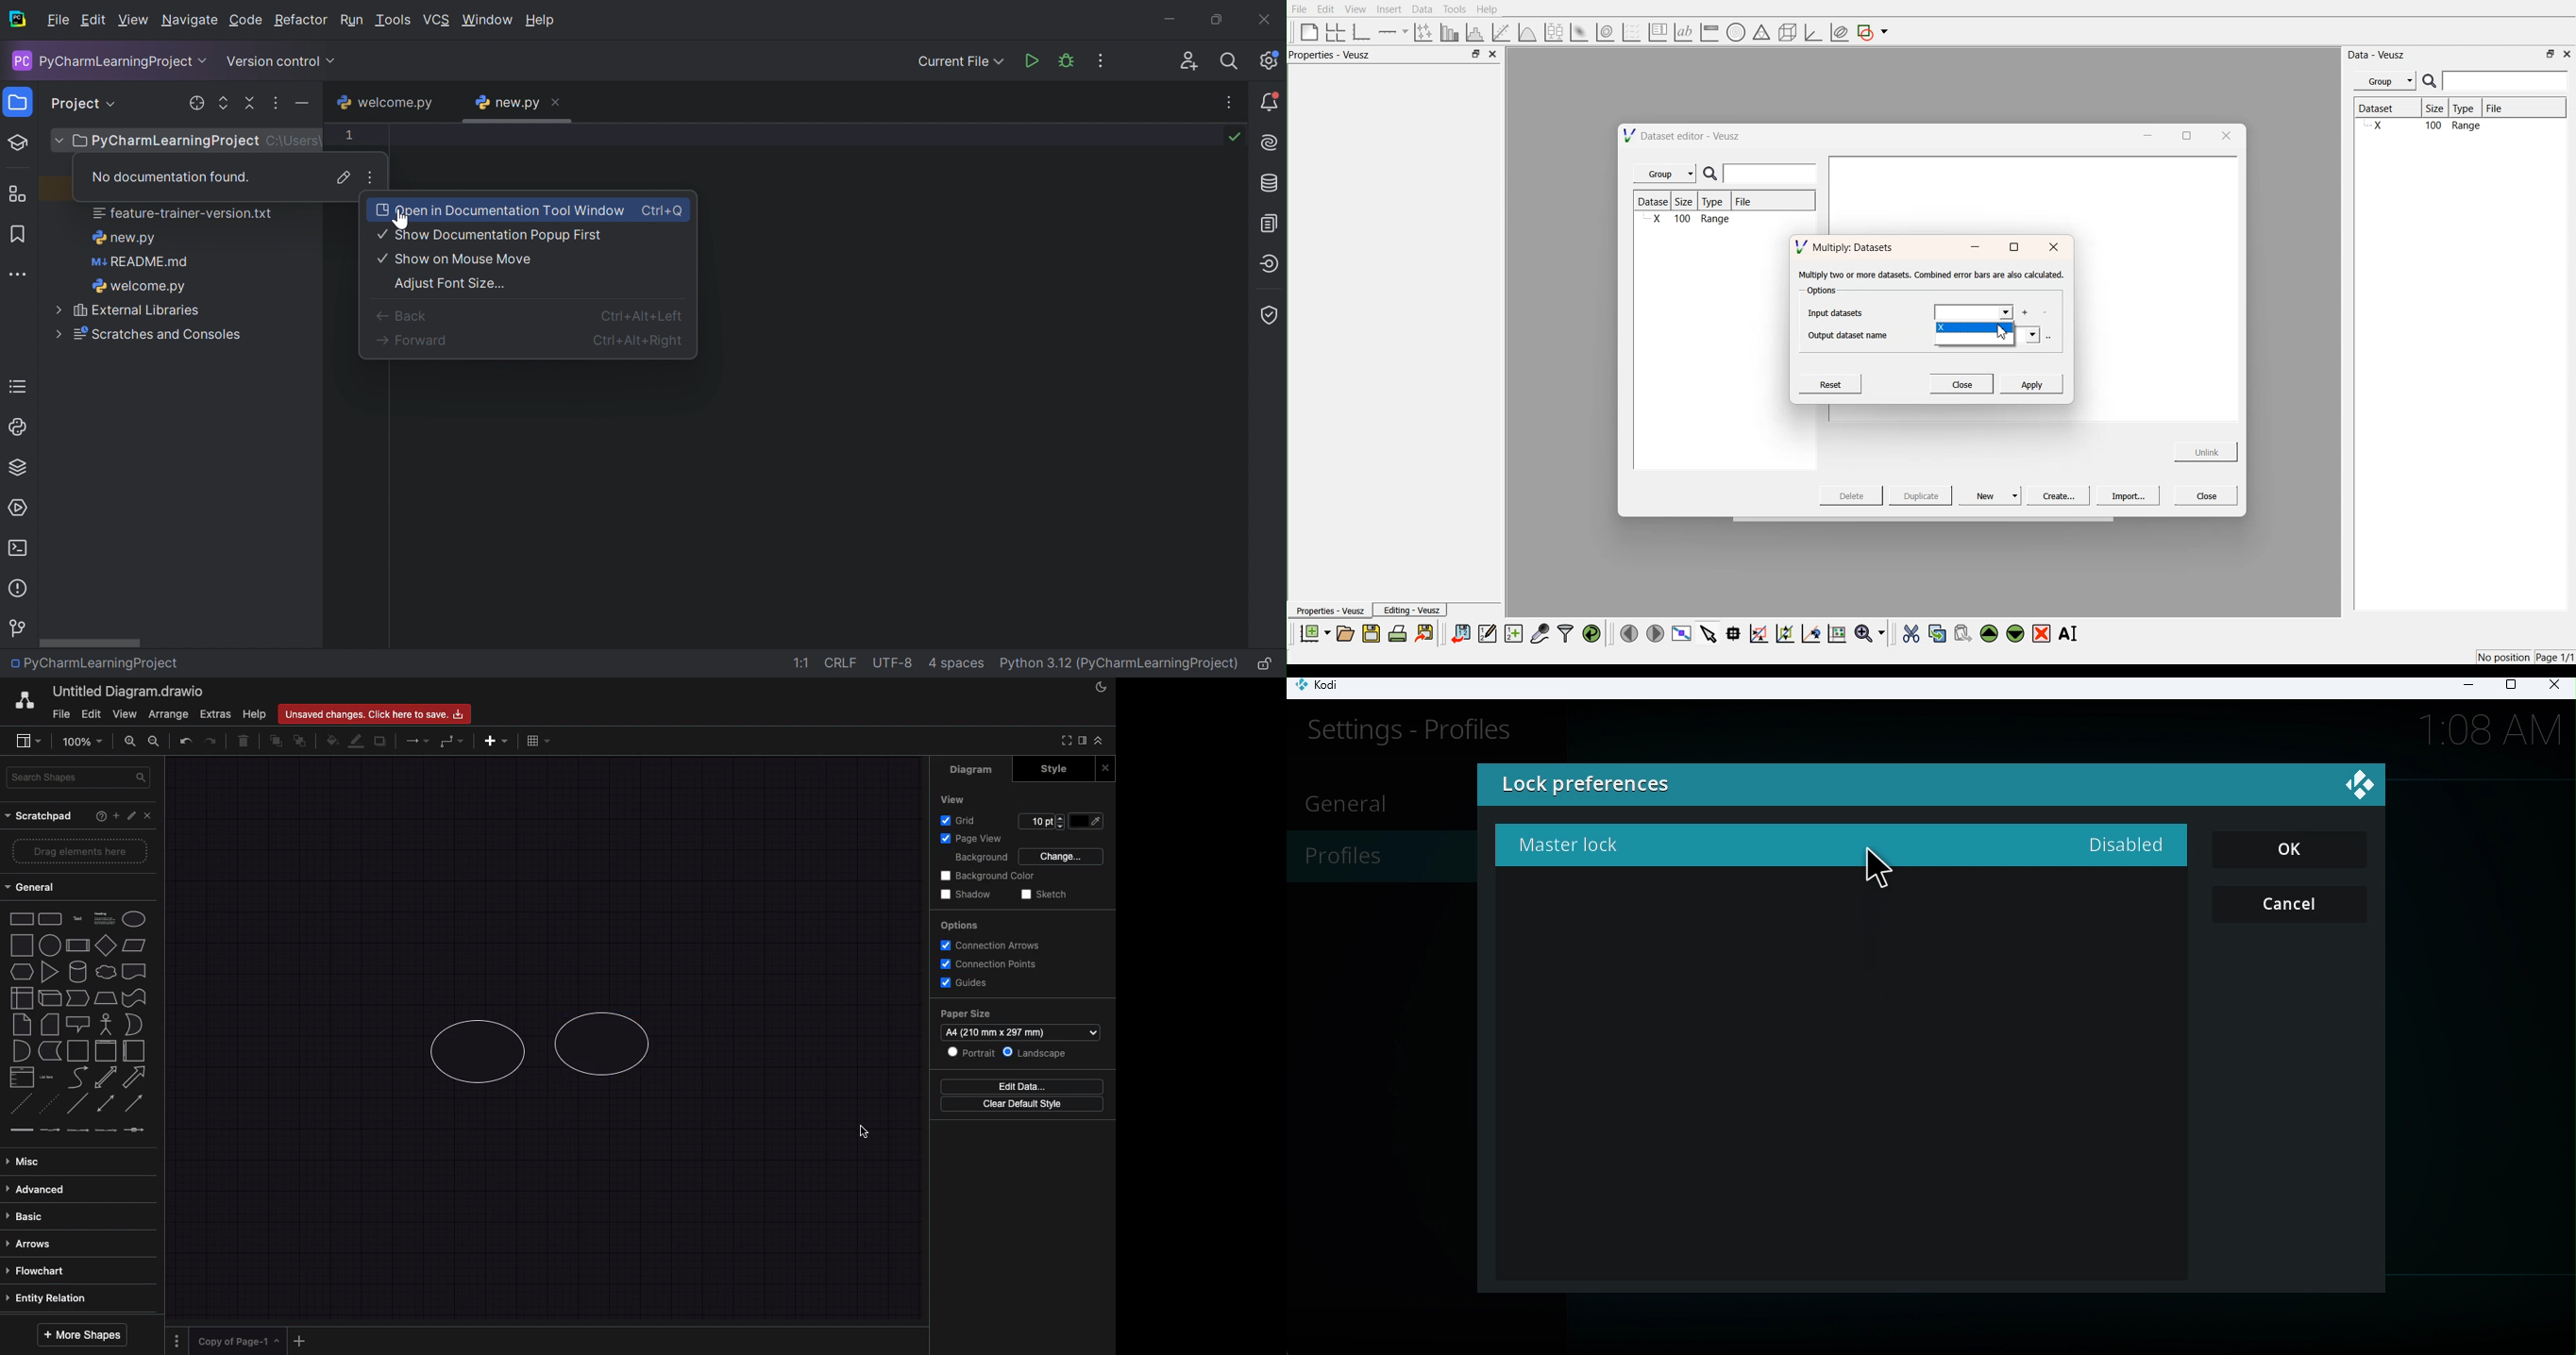 The height and width of the screenshot is (1372, 2576). Describe the element at coordinates (1222, 21) in the screenshot. I see `Restore down` at that location.